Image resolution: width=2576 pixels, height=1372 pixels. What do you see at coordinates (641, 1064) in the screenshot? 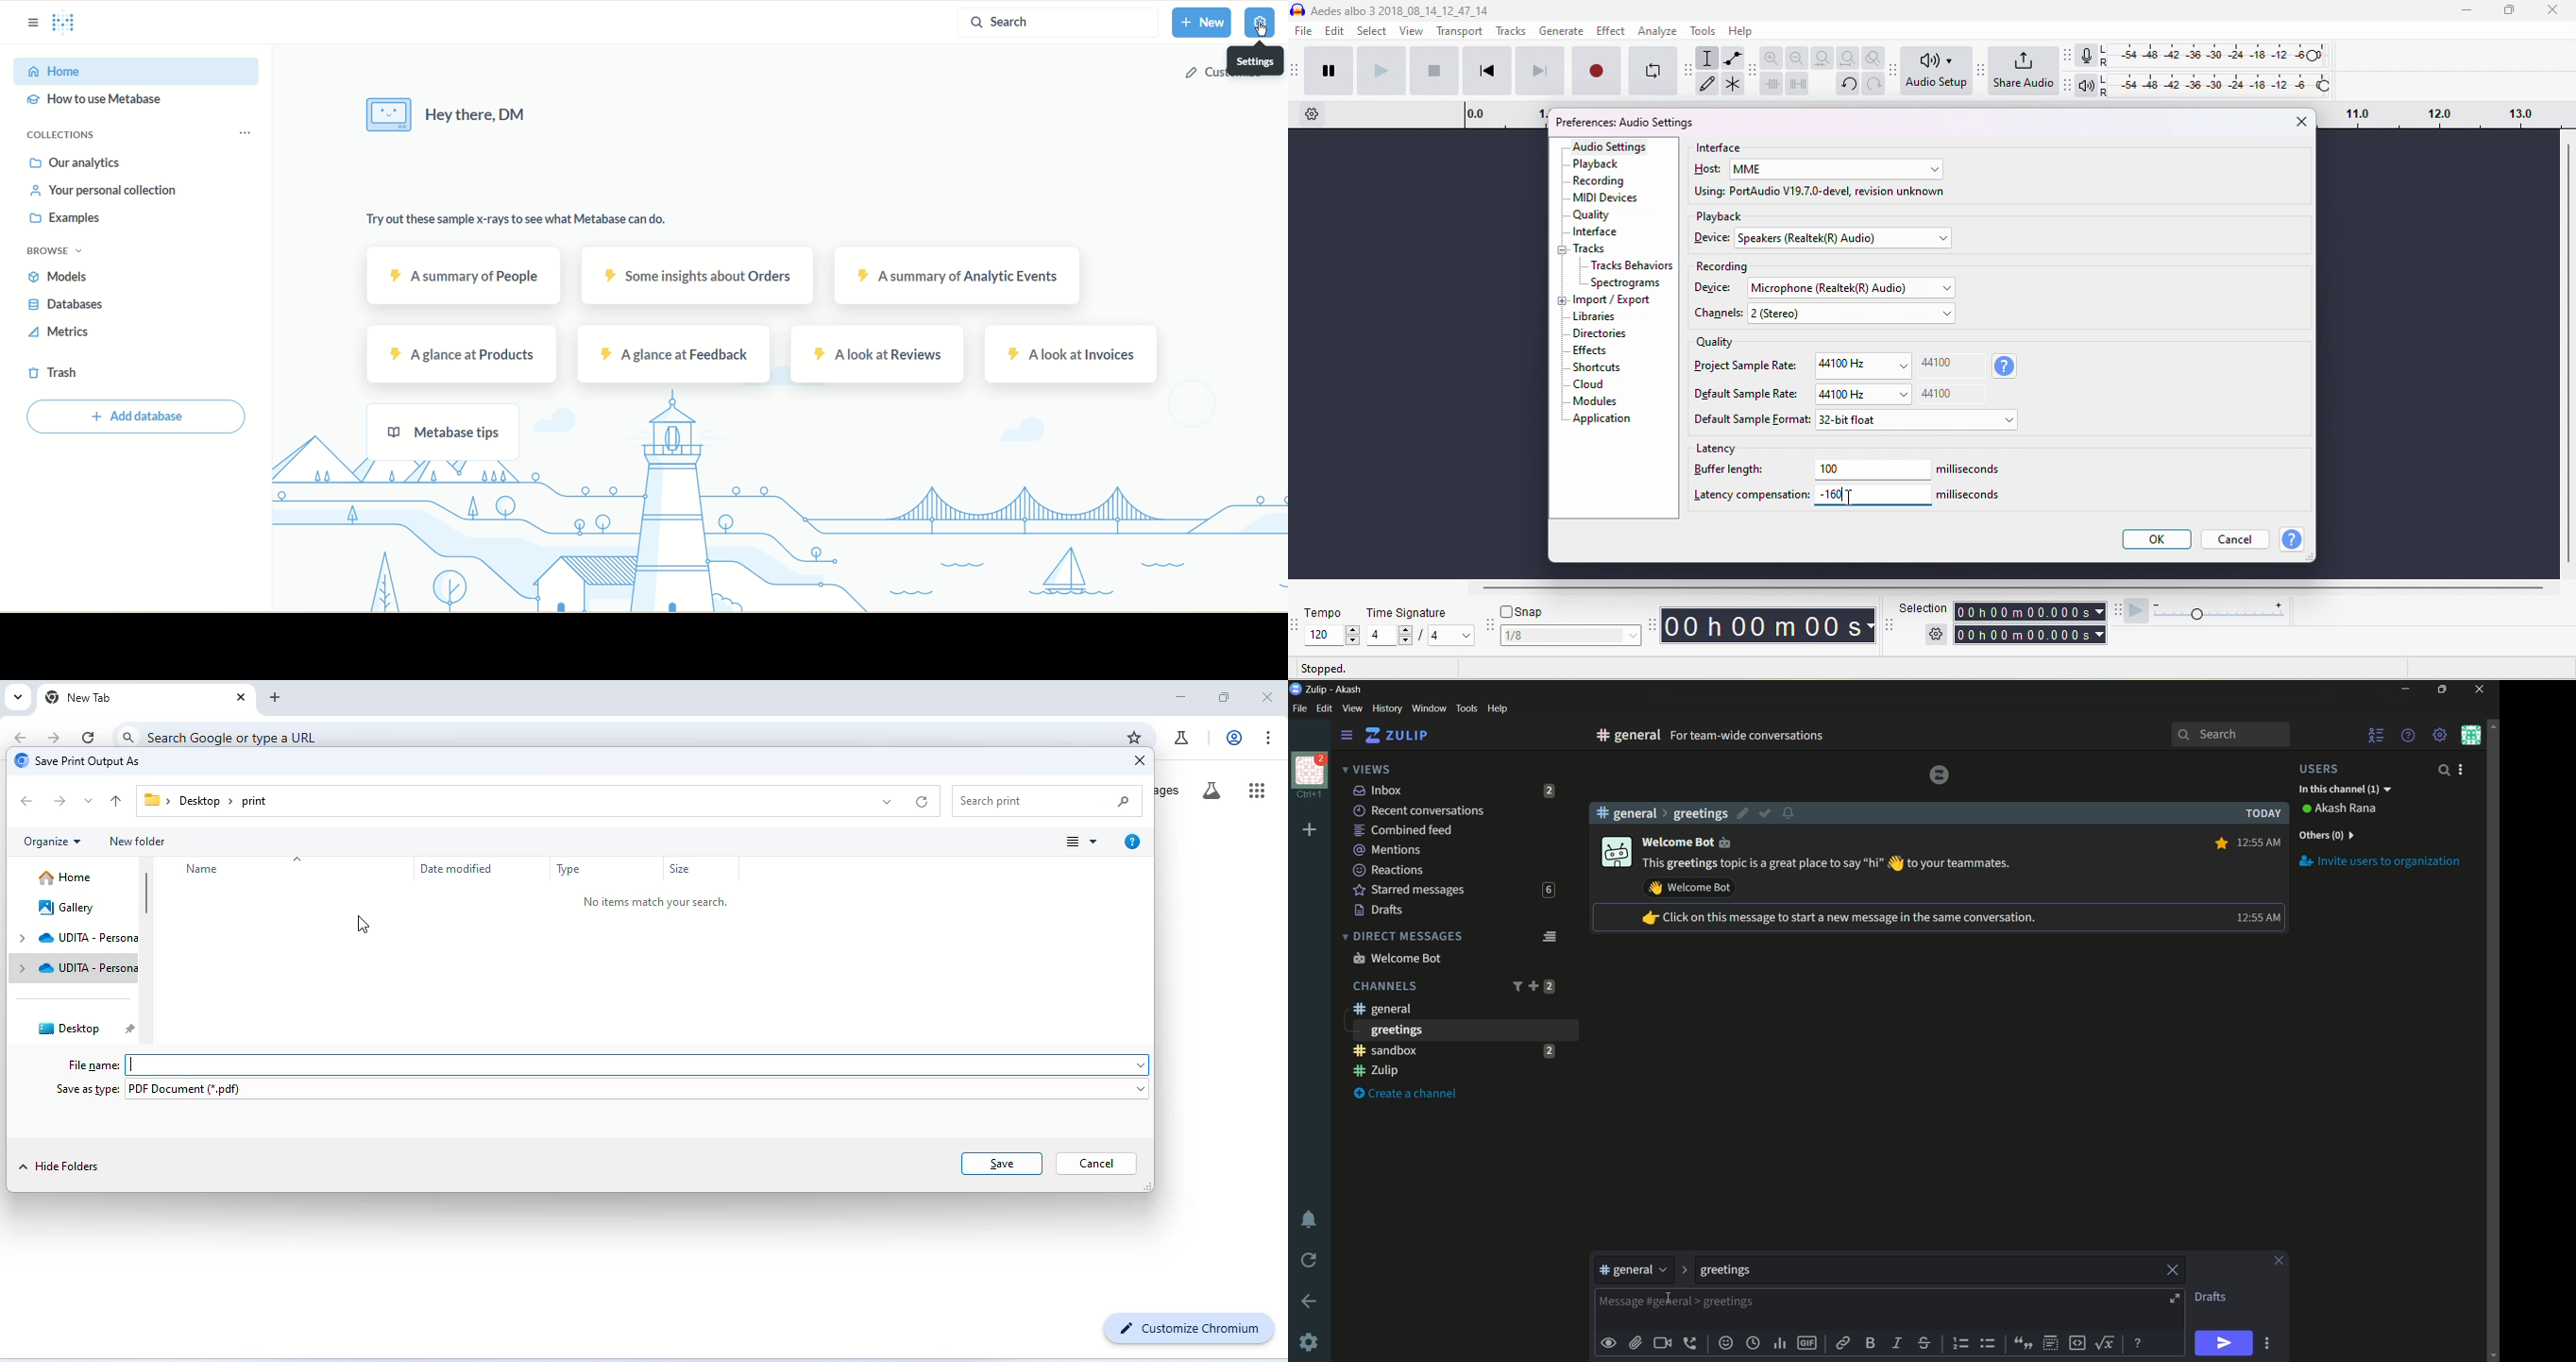
I see `space for typing file name` at bounding box center [641, 1064].